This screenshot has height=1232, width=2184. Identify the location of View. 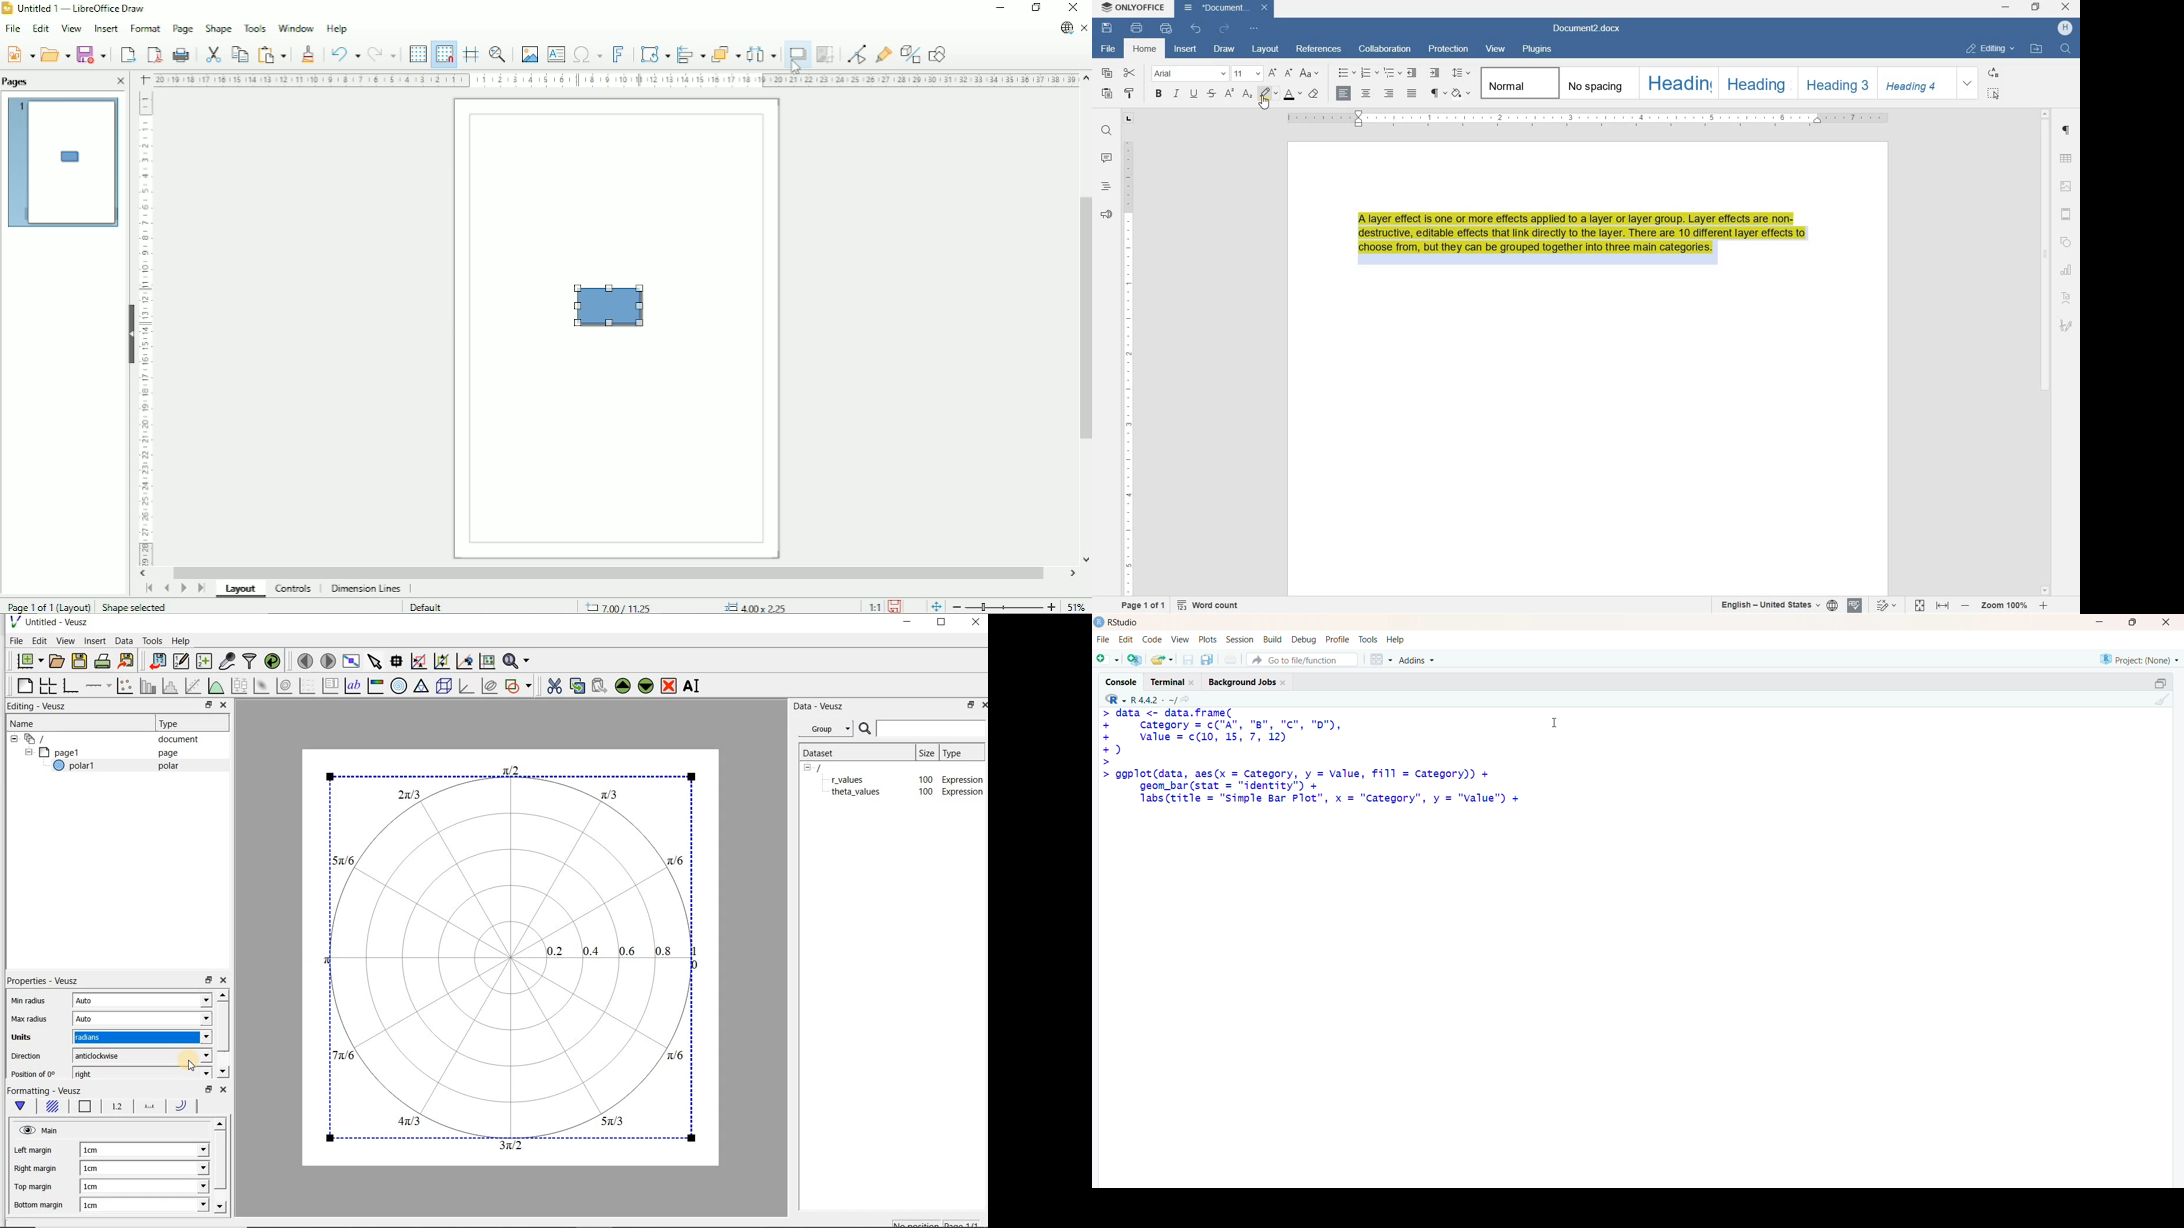
(65, 639).